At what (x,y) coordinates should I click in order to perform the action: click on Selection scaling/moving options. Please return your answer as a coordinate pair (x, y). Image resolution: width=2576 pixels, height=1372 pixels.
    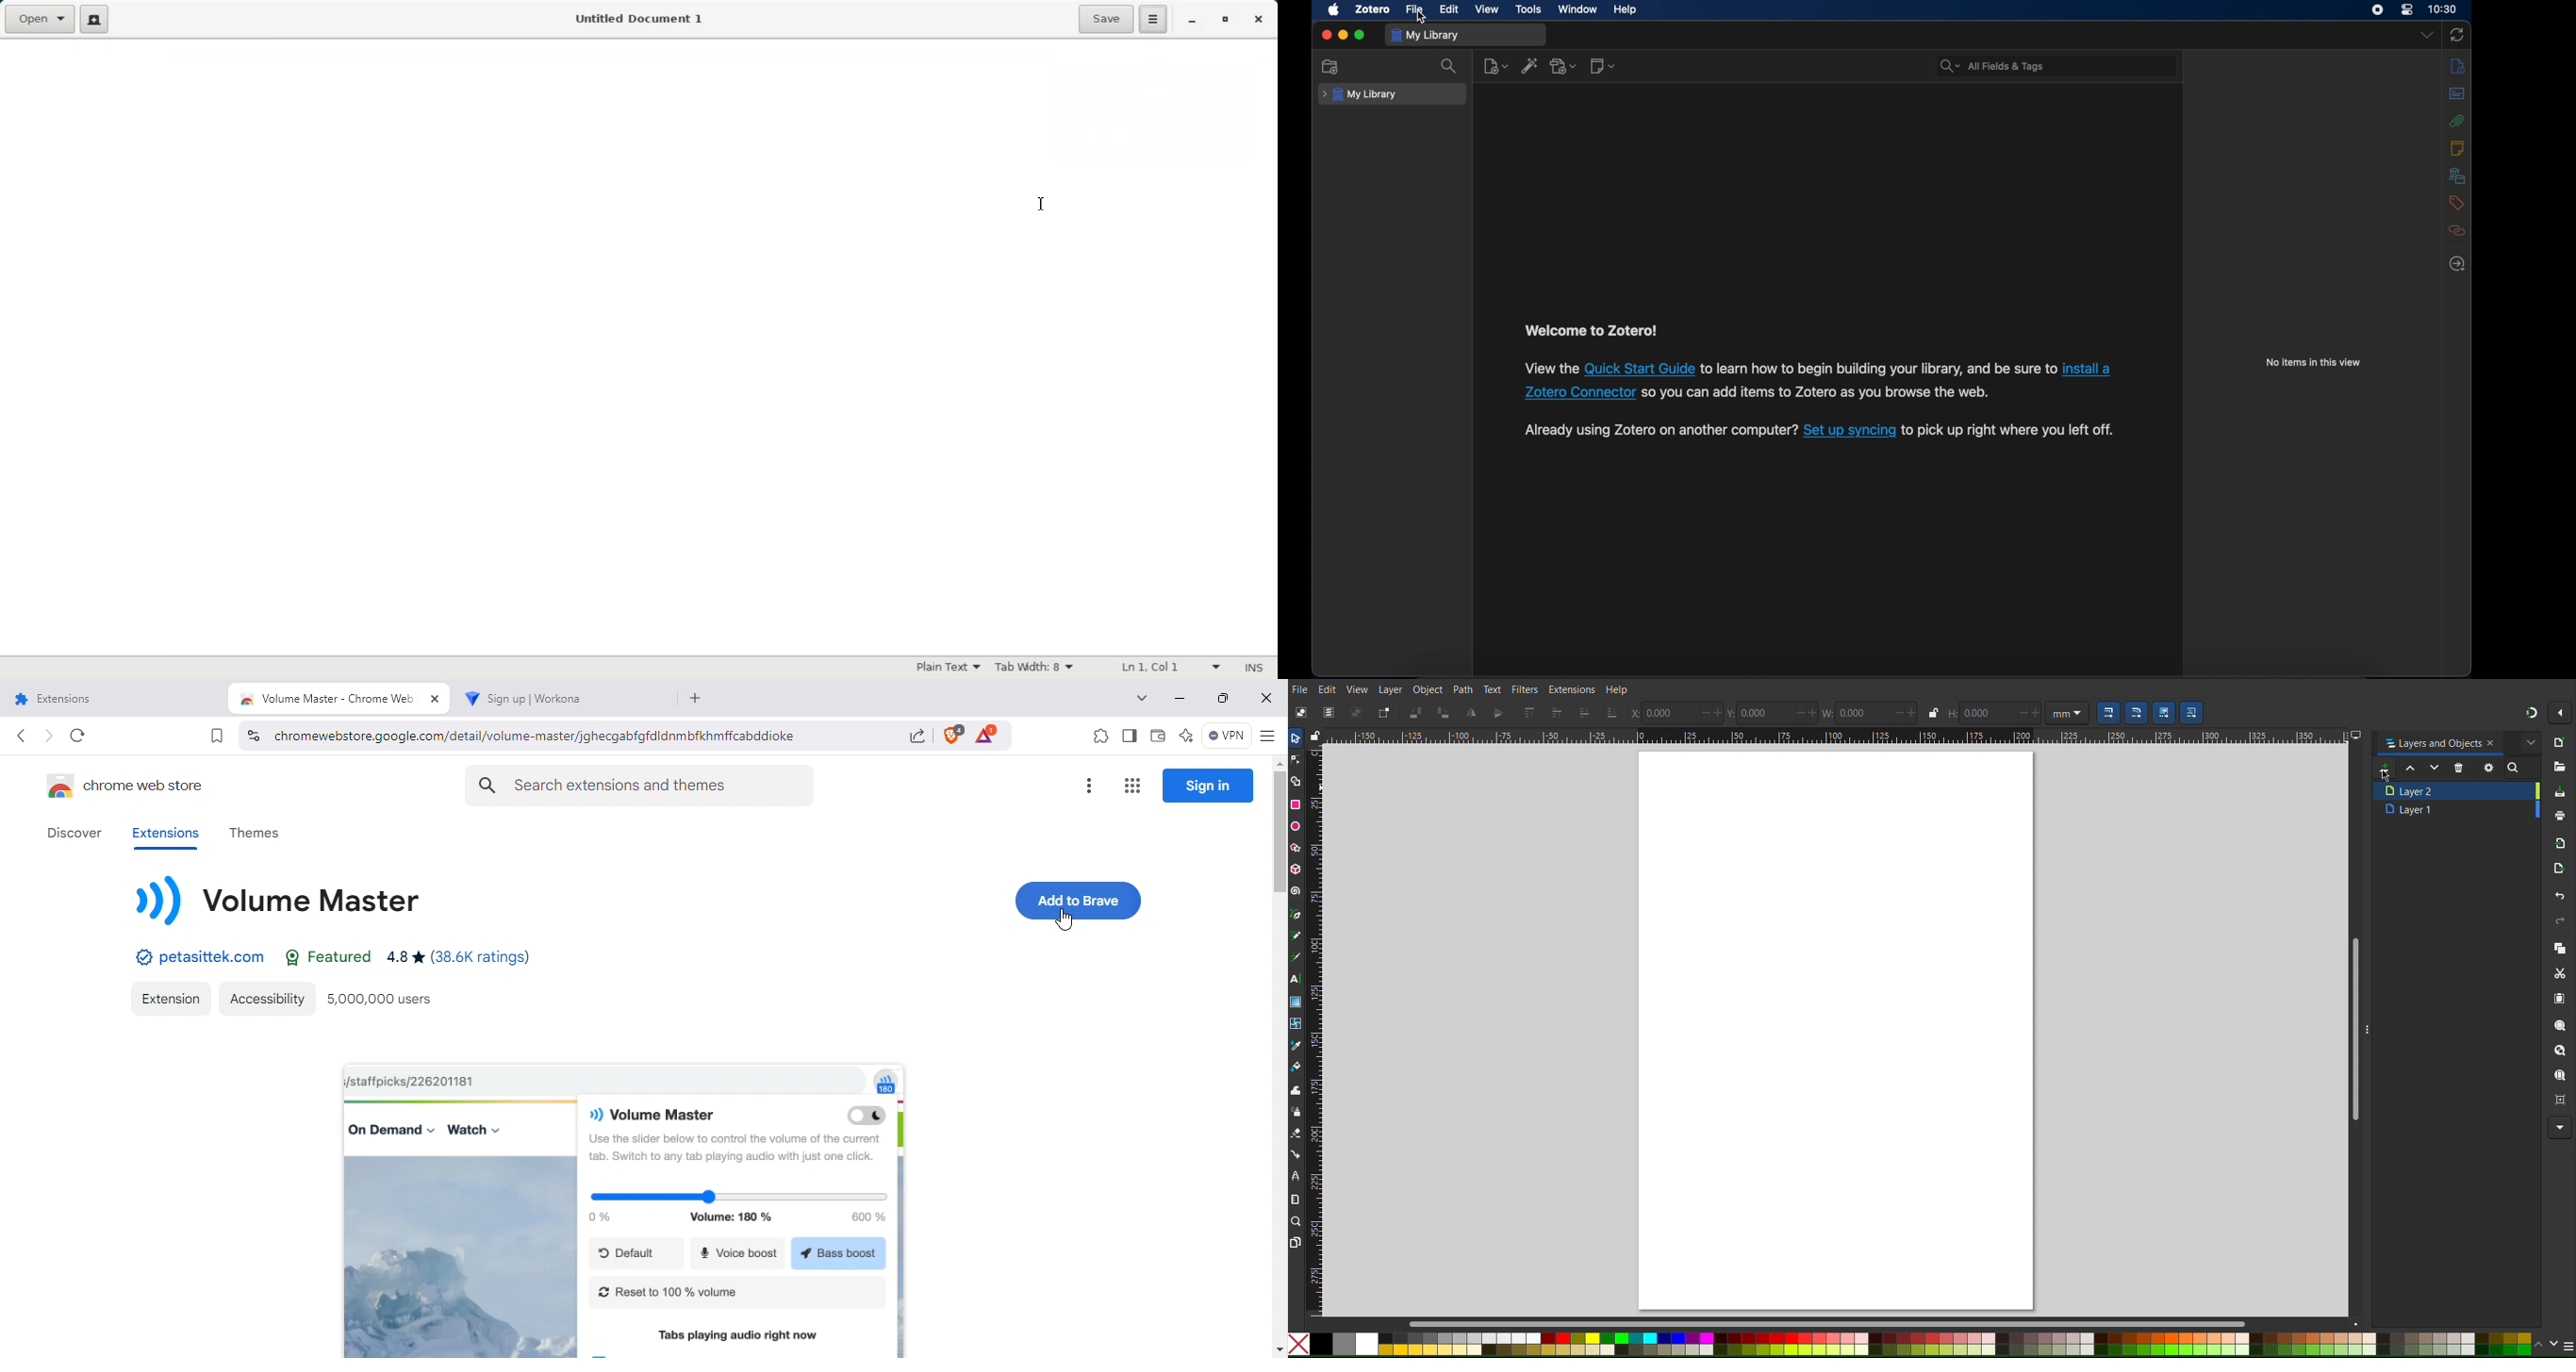
    Looking at the image, I should click on (2150, 713).